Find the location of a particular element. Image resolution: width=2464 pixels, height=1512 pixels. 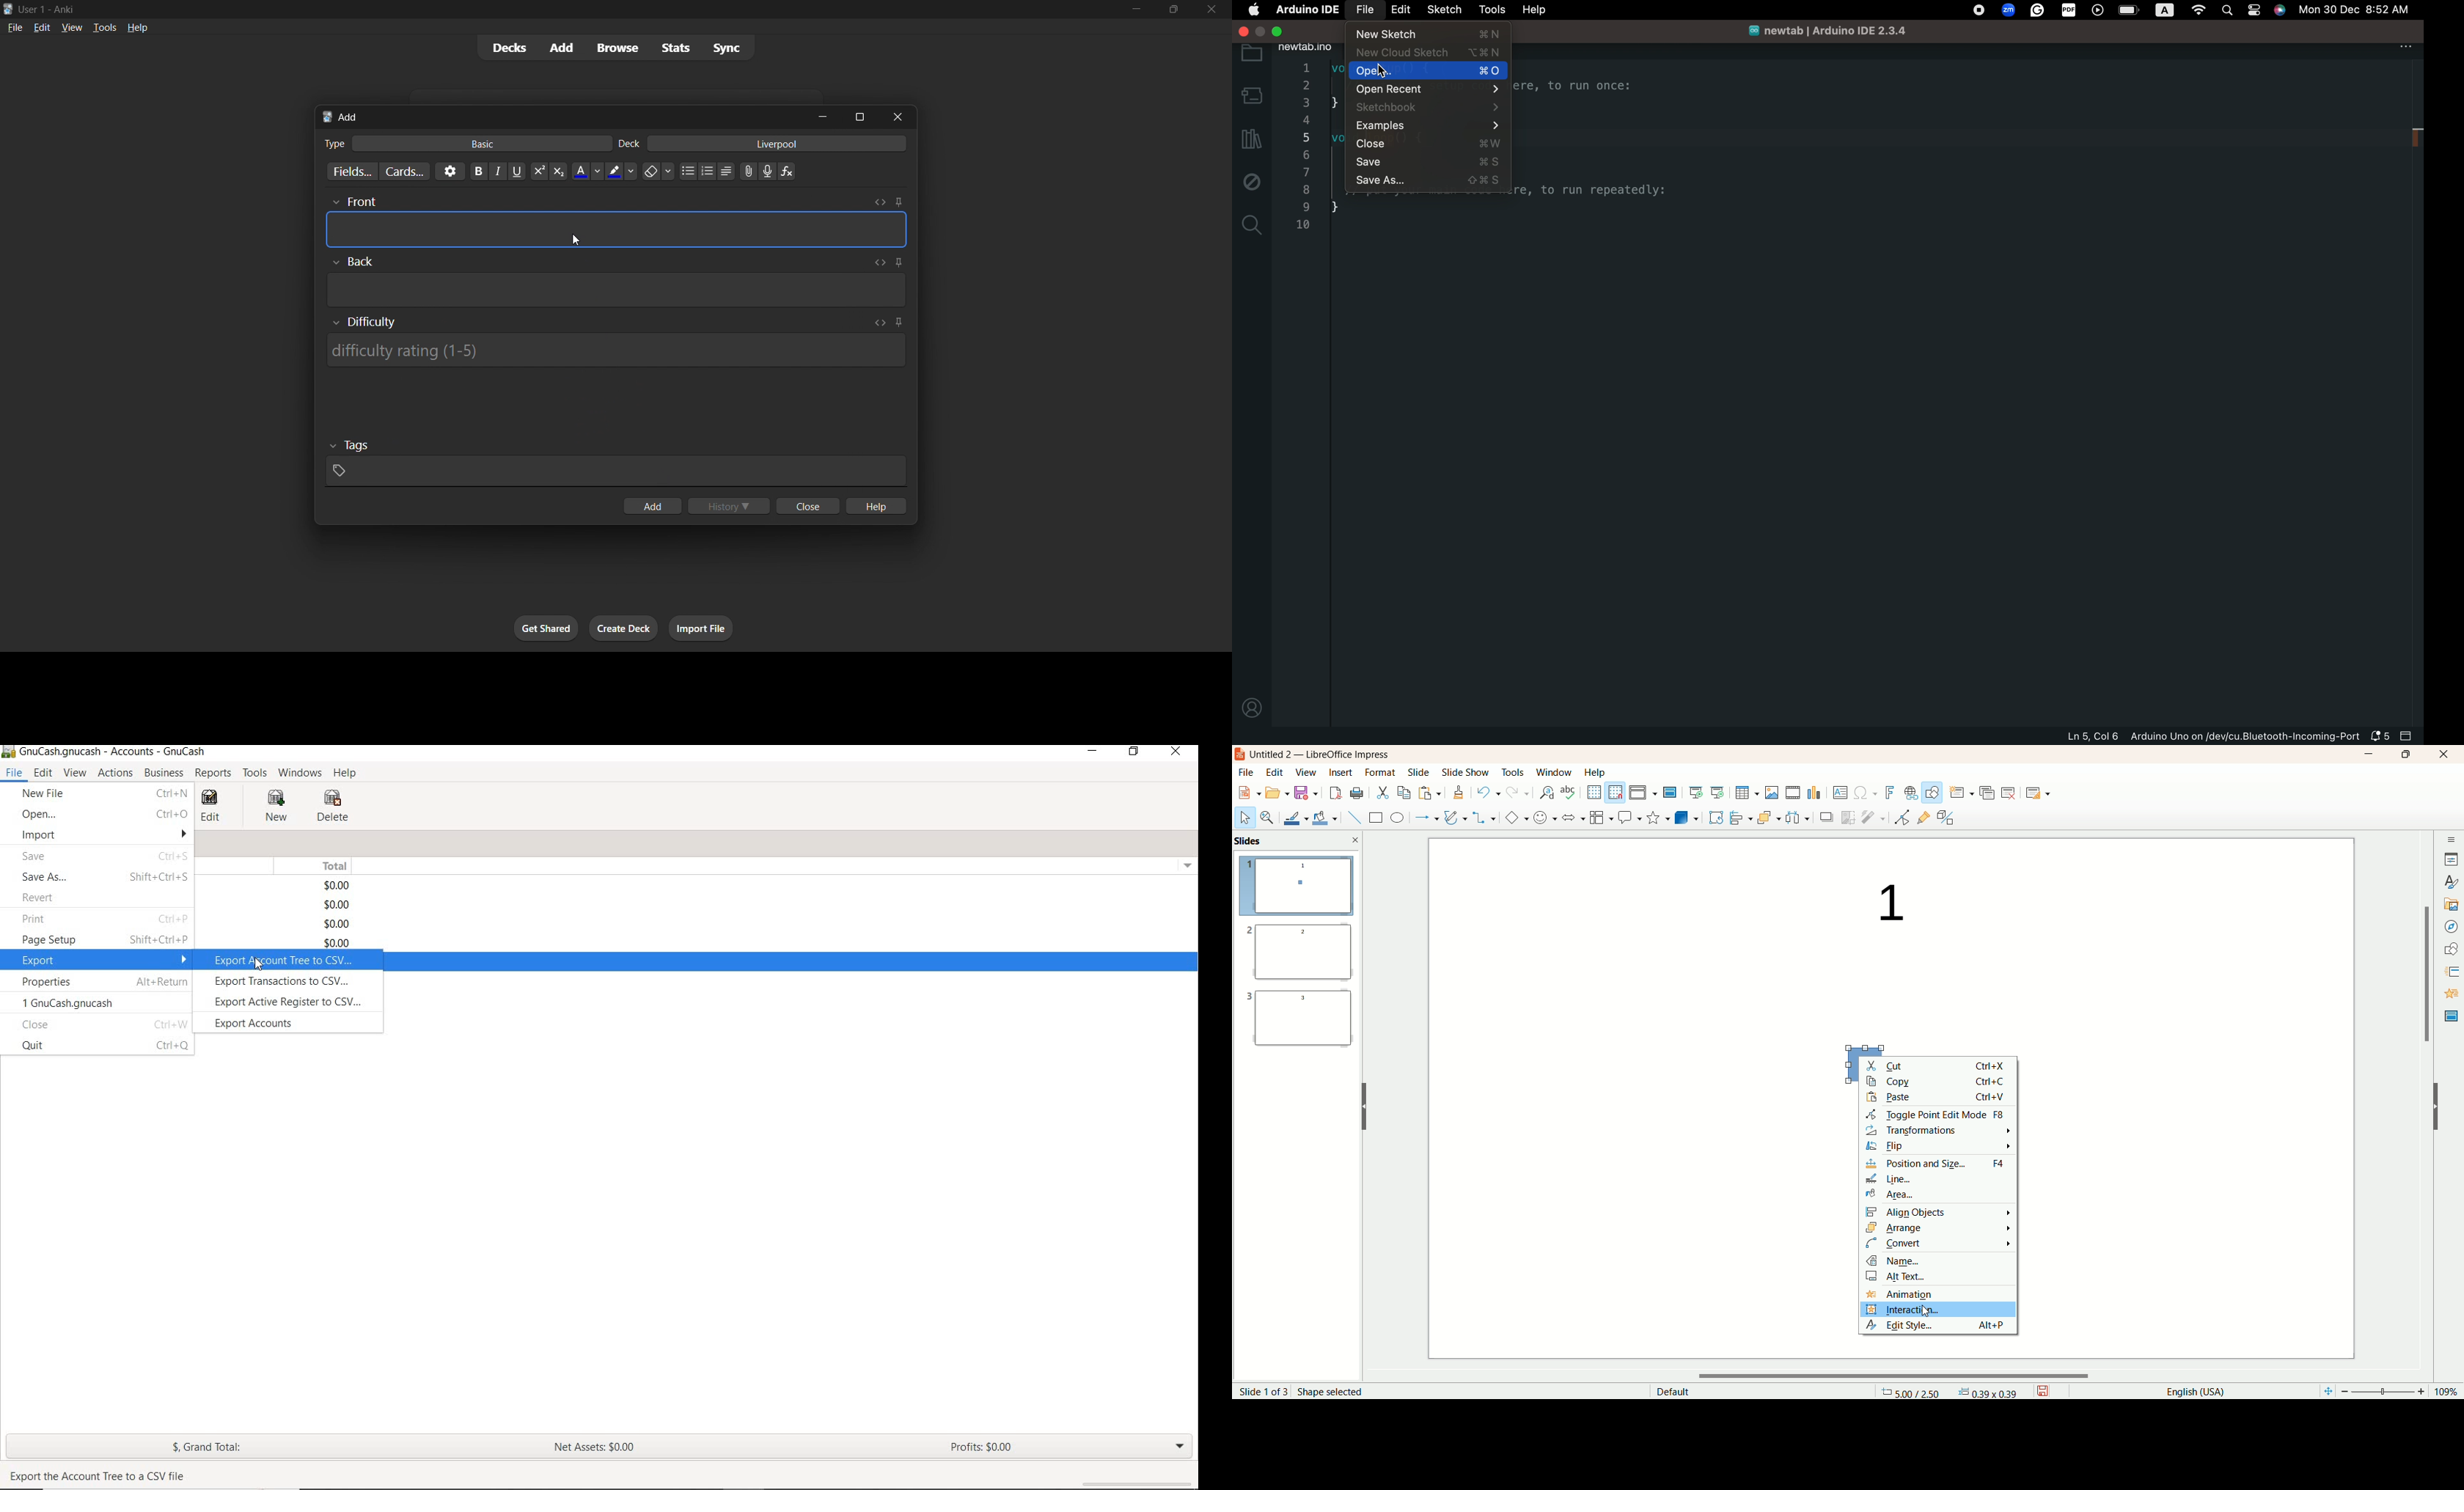

import file is located at coordinates (701, 628).